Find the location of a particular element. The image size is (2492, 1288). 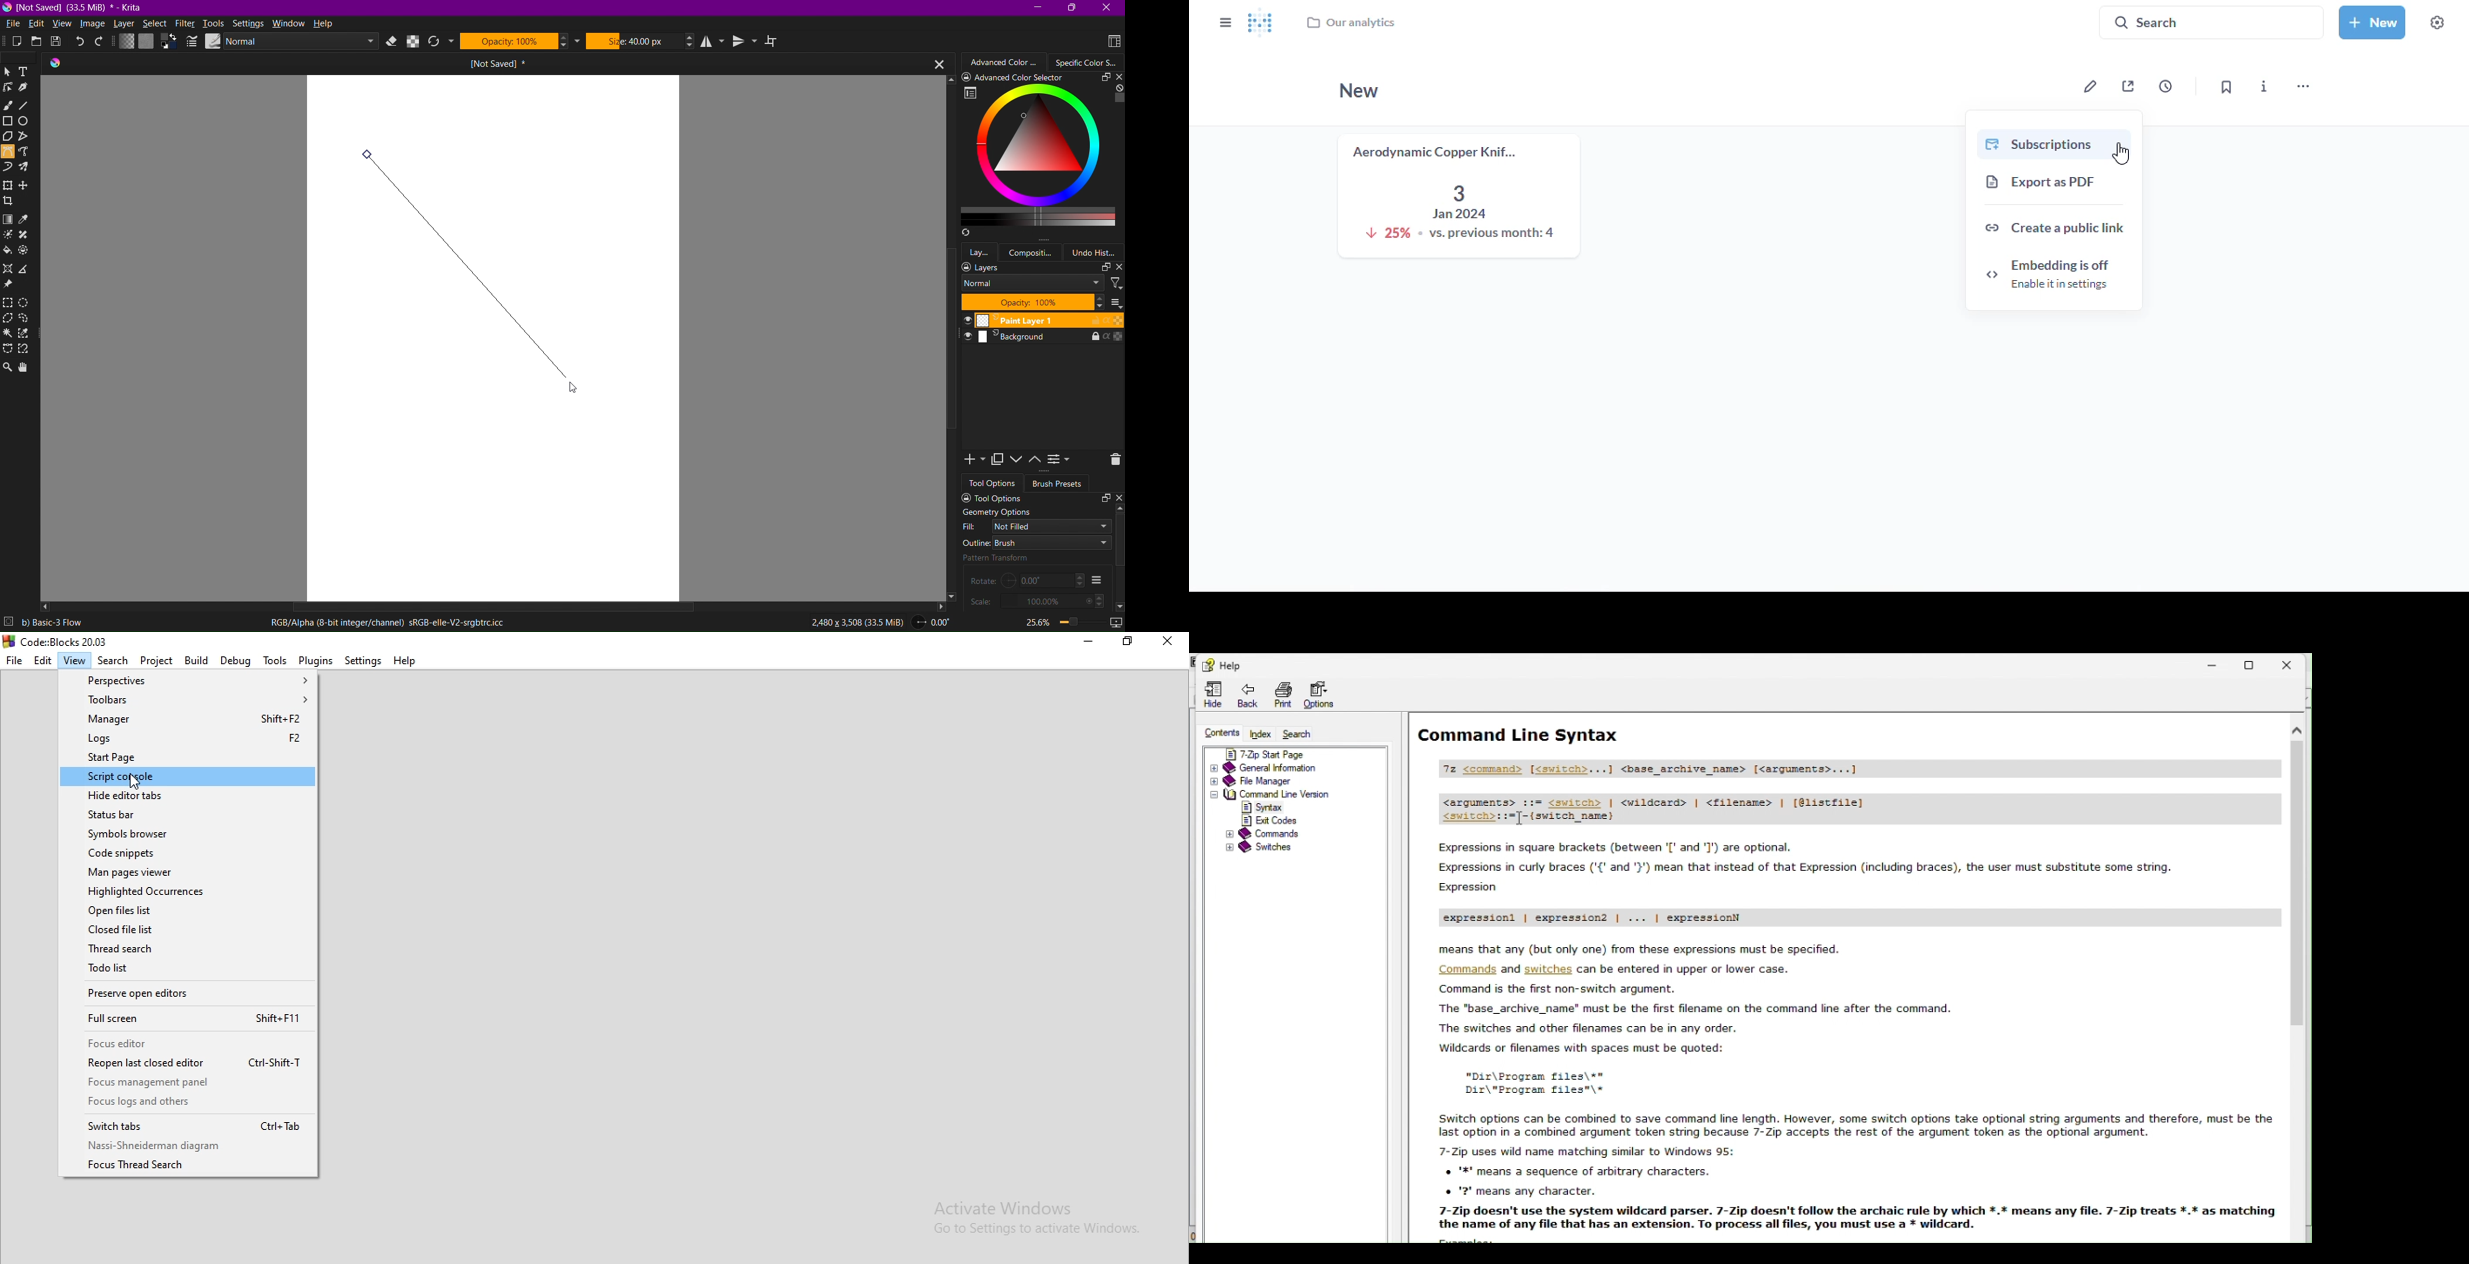

Debug  is located at coordinates (237, 661).